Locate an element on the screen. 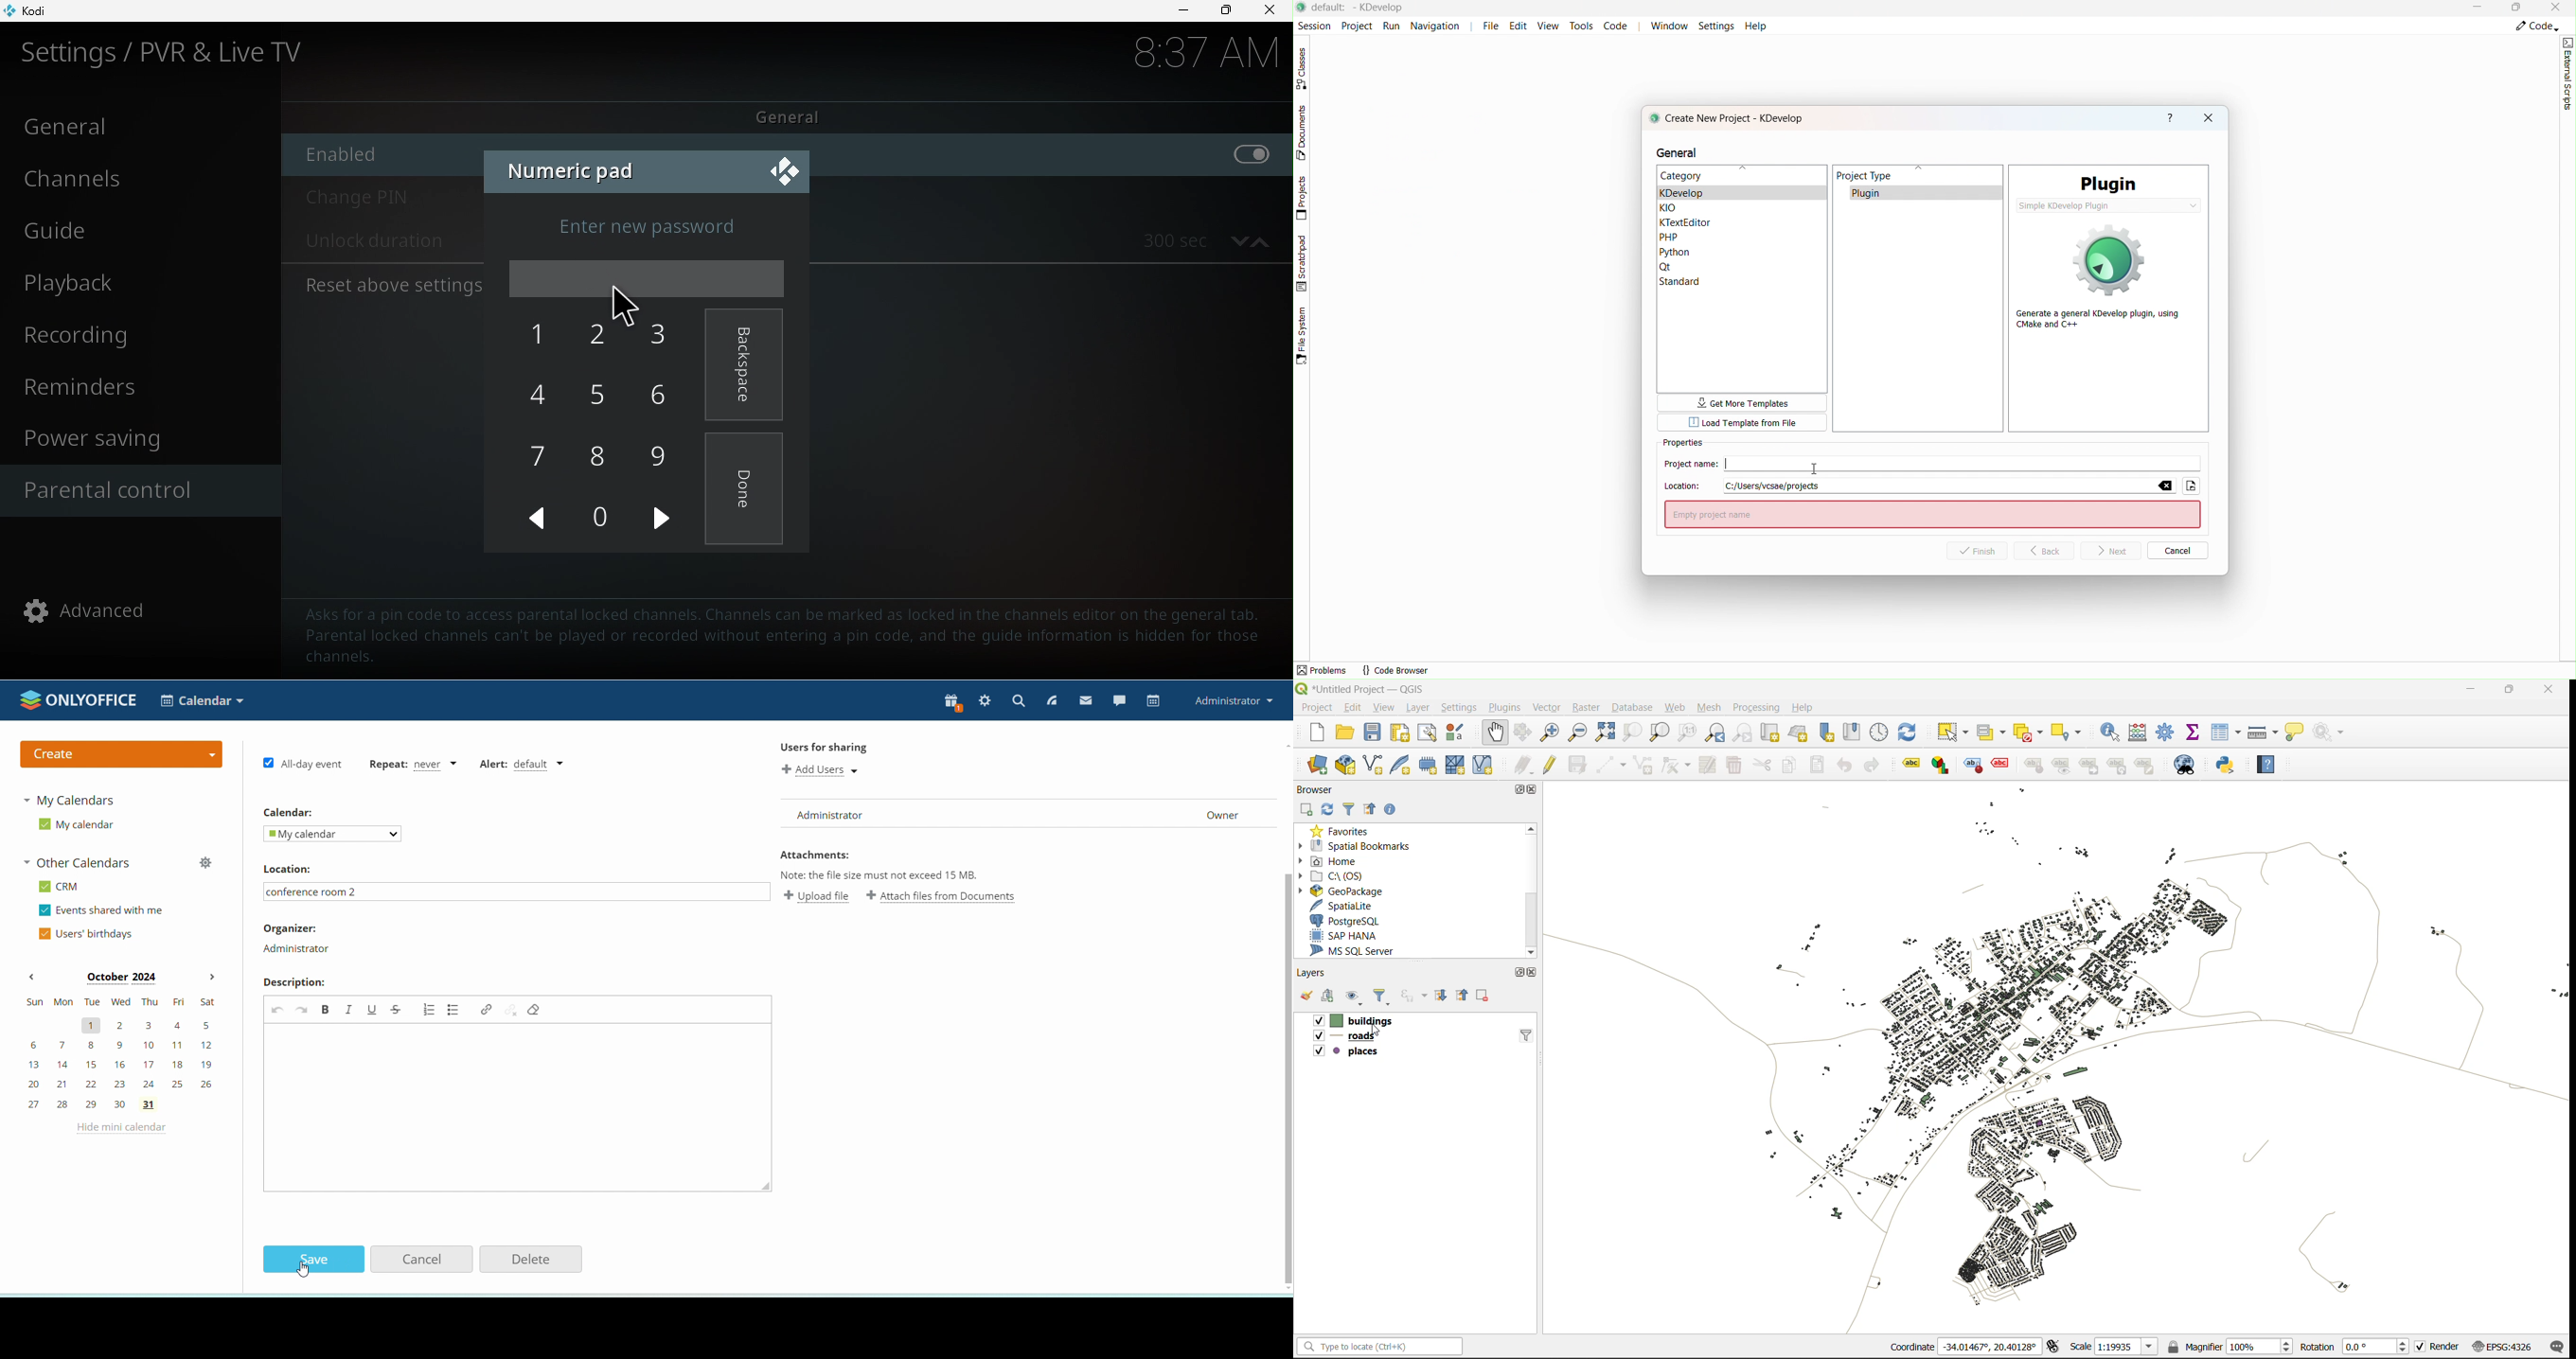 This screenshot has height=1372, width=2576. administrator is located at coordinates (1235, 702).